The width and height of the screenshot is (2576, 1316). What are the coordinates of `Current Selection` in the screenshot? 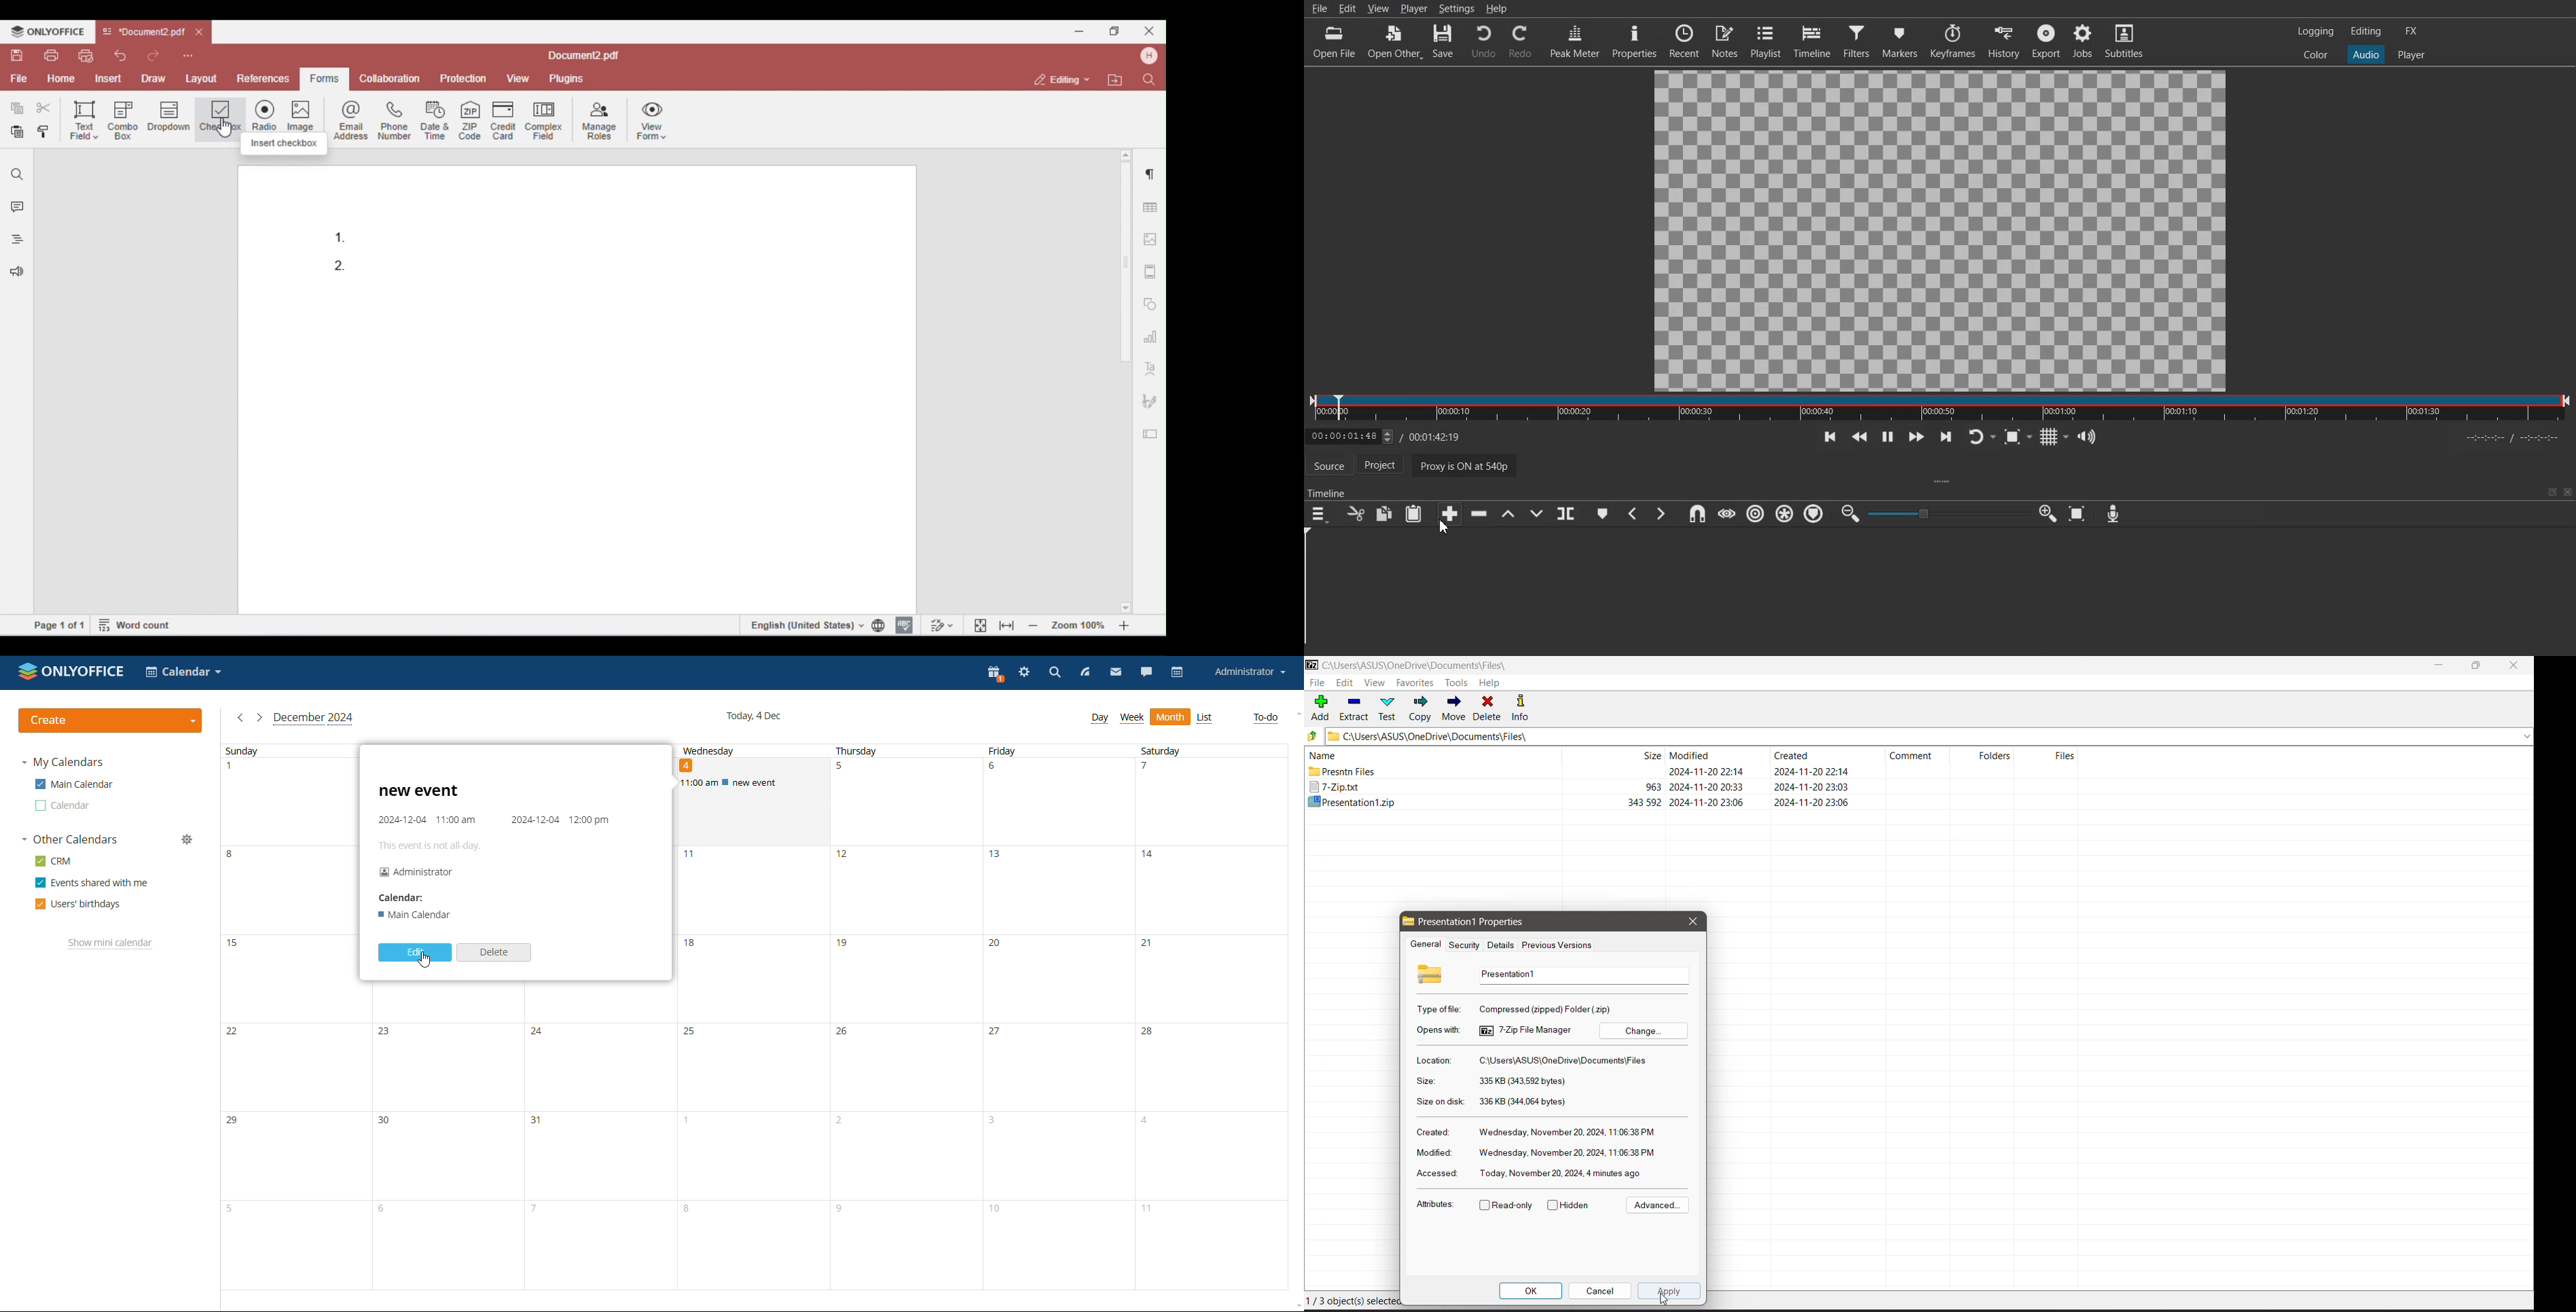 It's located at (1360, 1302).